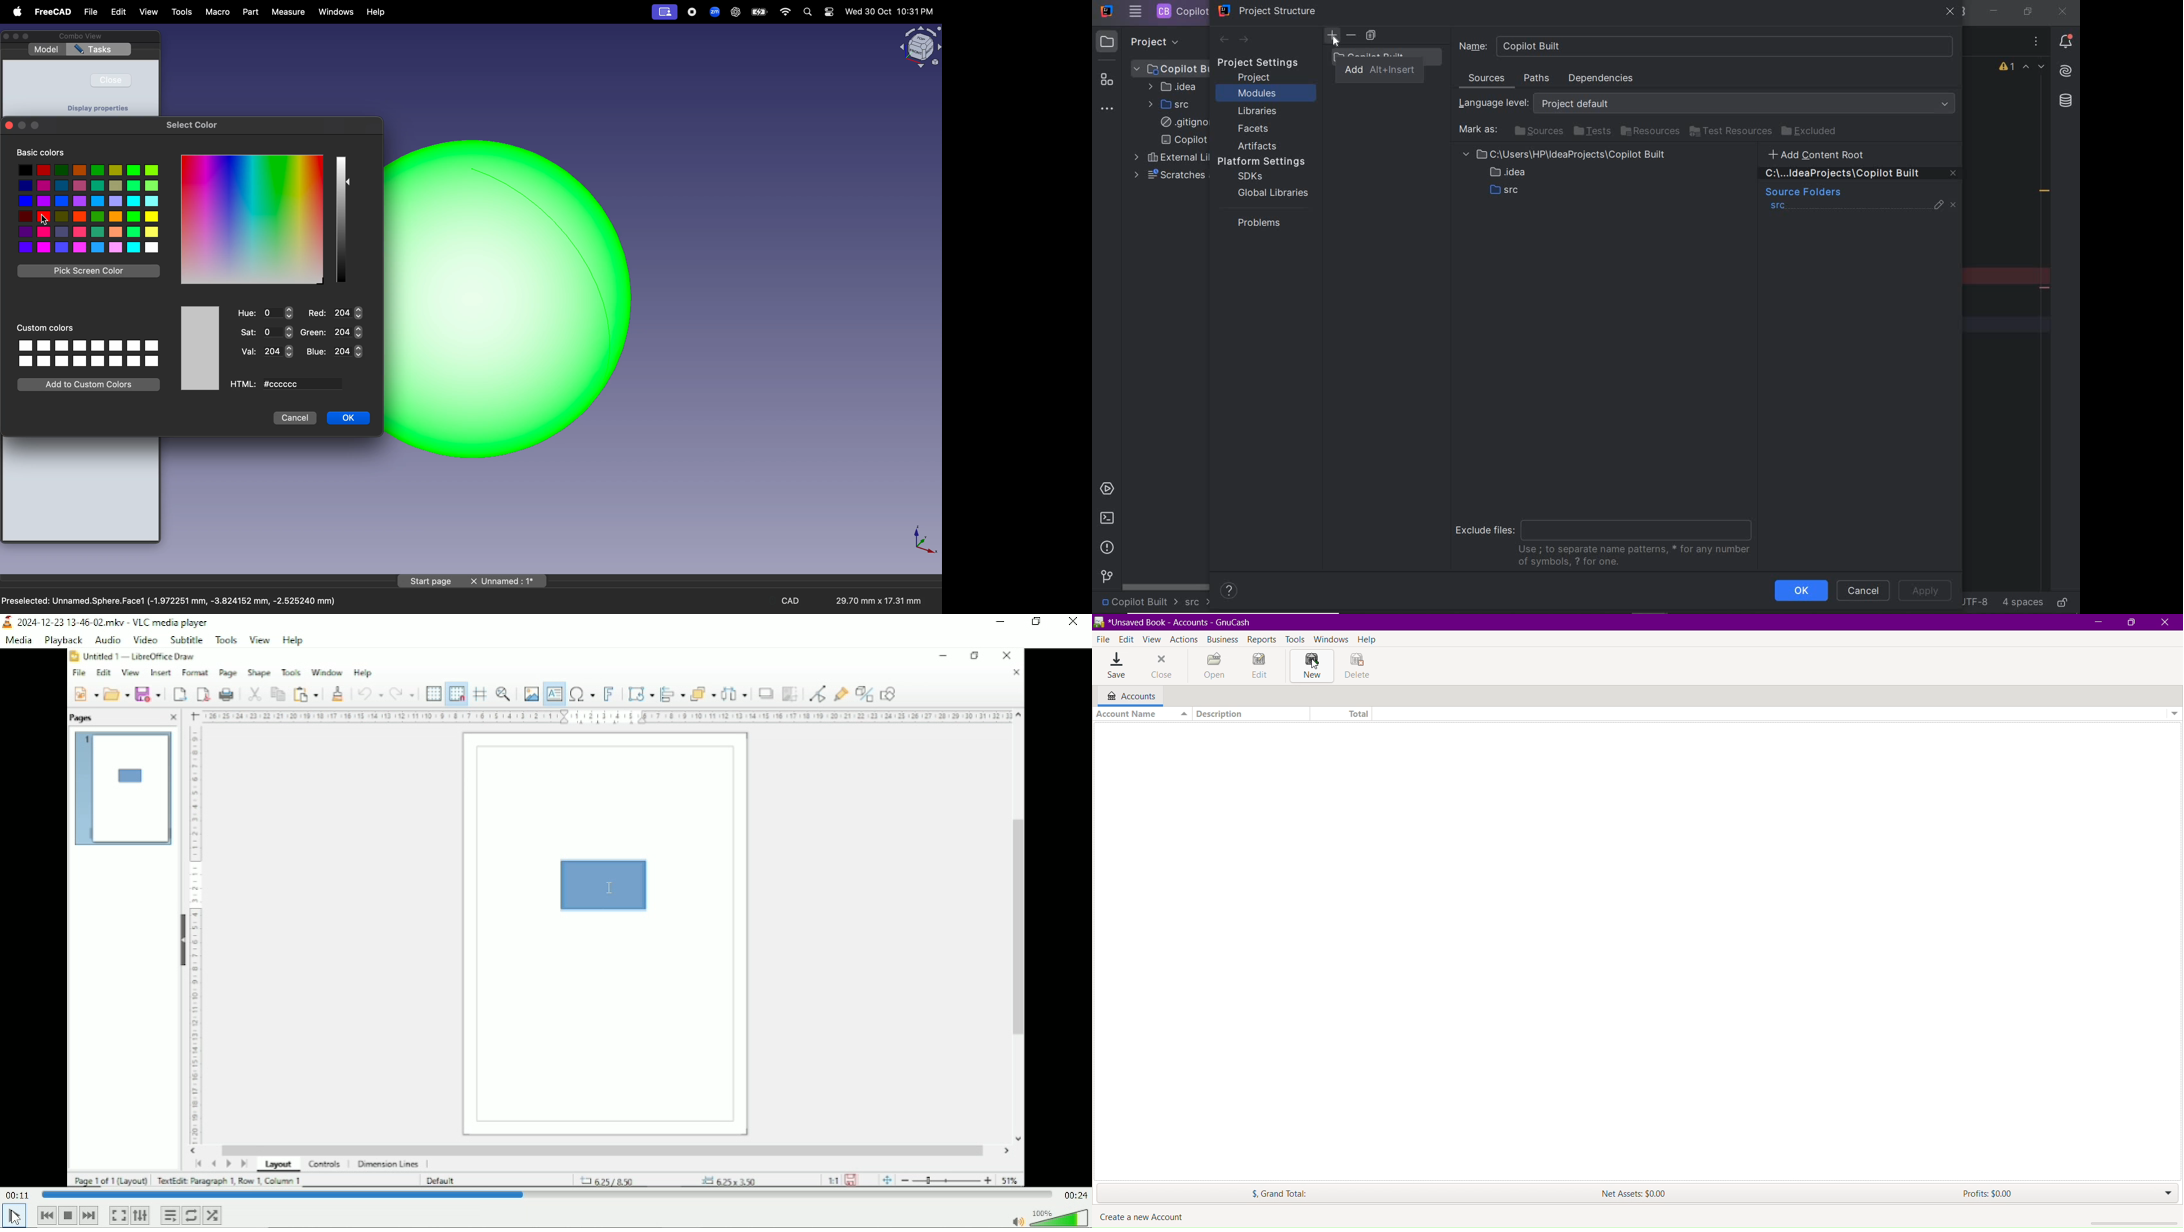  What do you see at coordinates (1249, 177) in the screenshot?
I see `sdks` at bounding box center [1249, 177].